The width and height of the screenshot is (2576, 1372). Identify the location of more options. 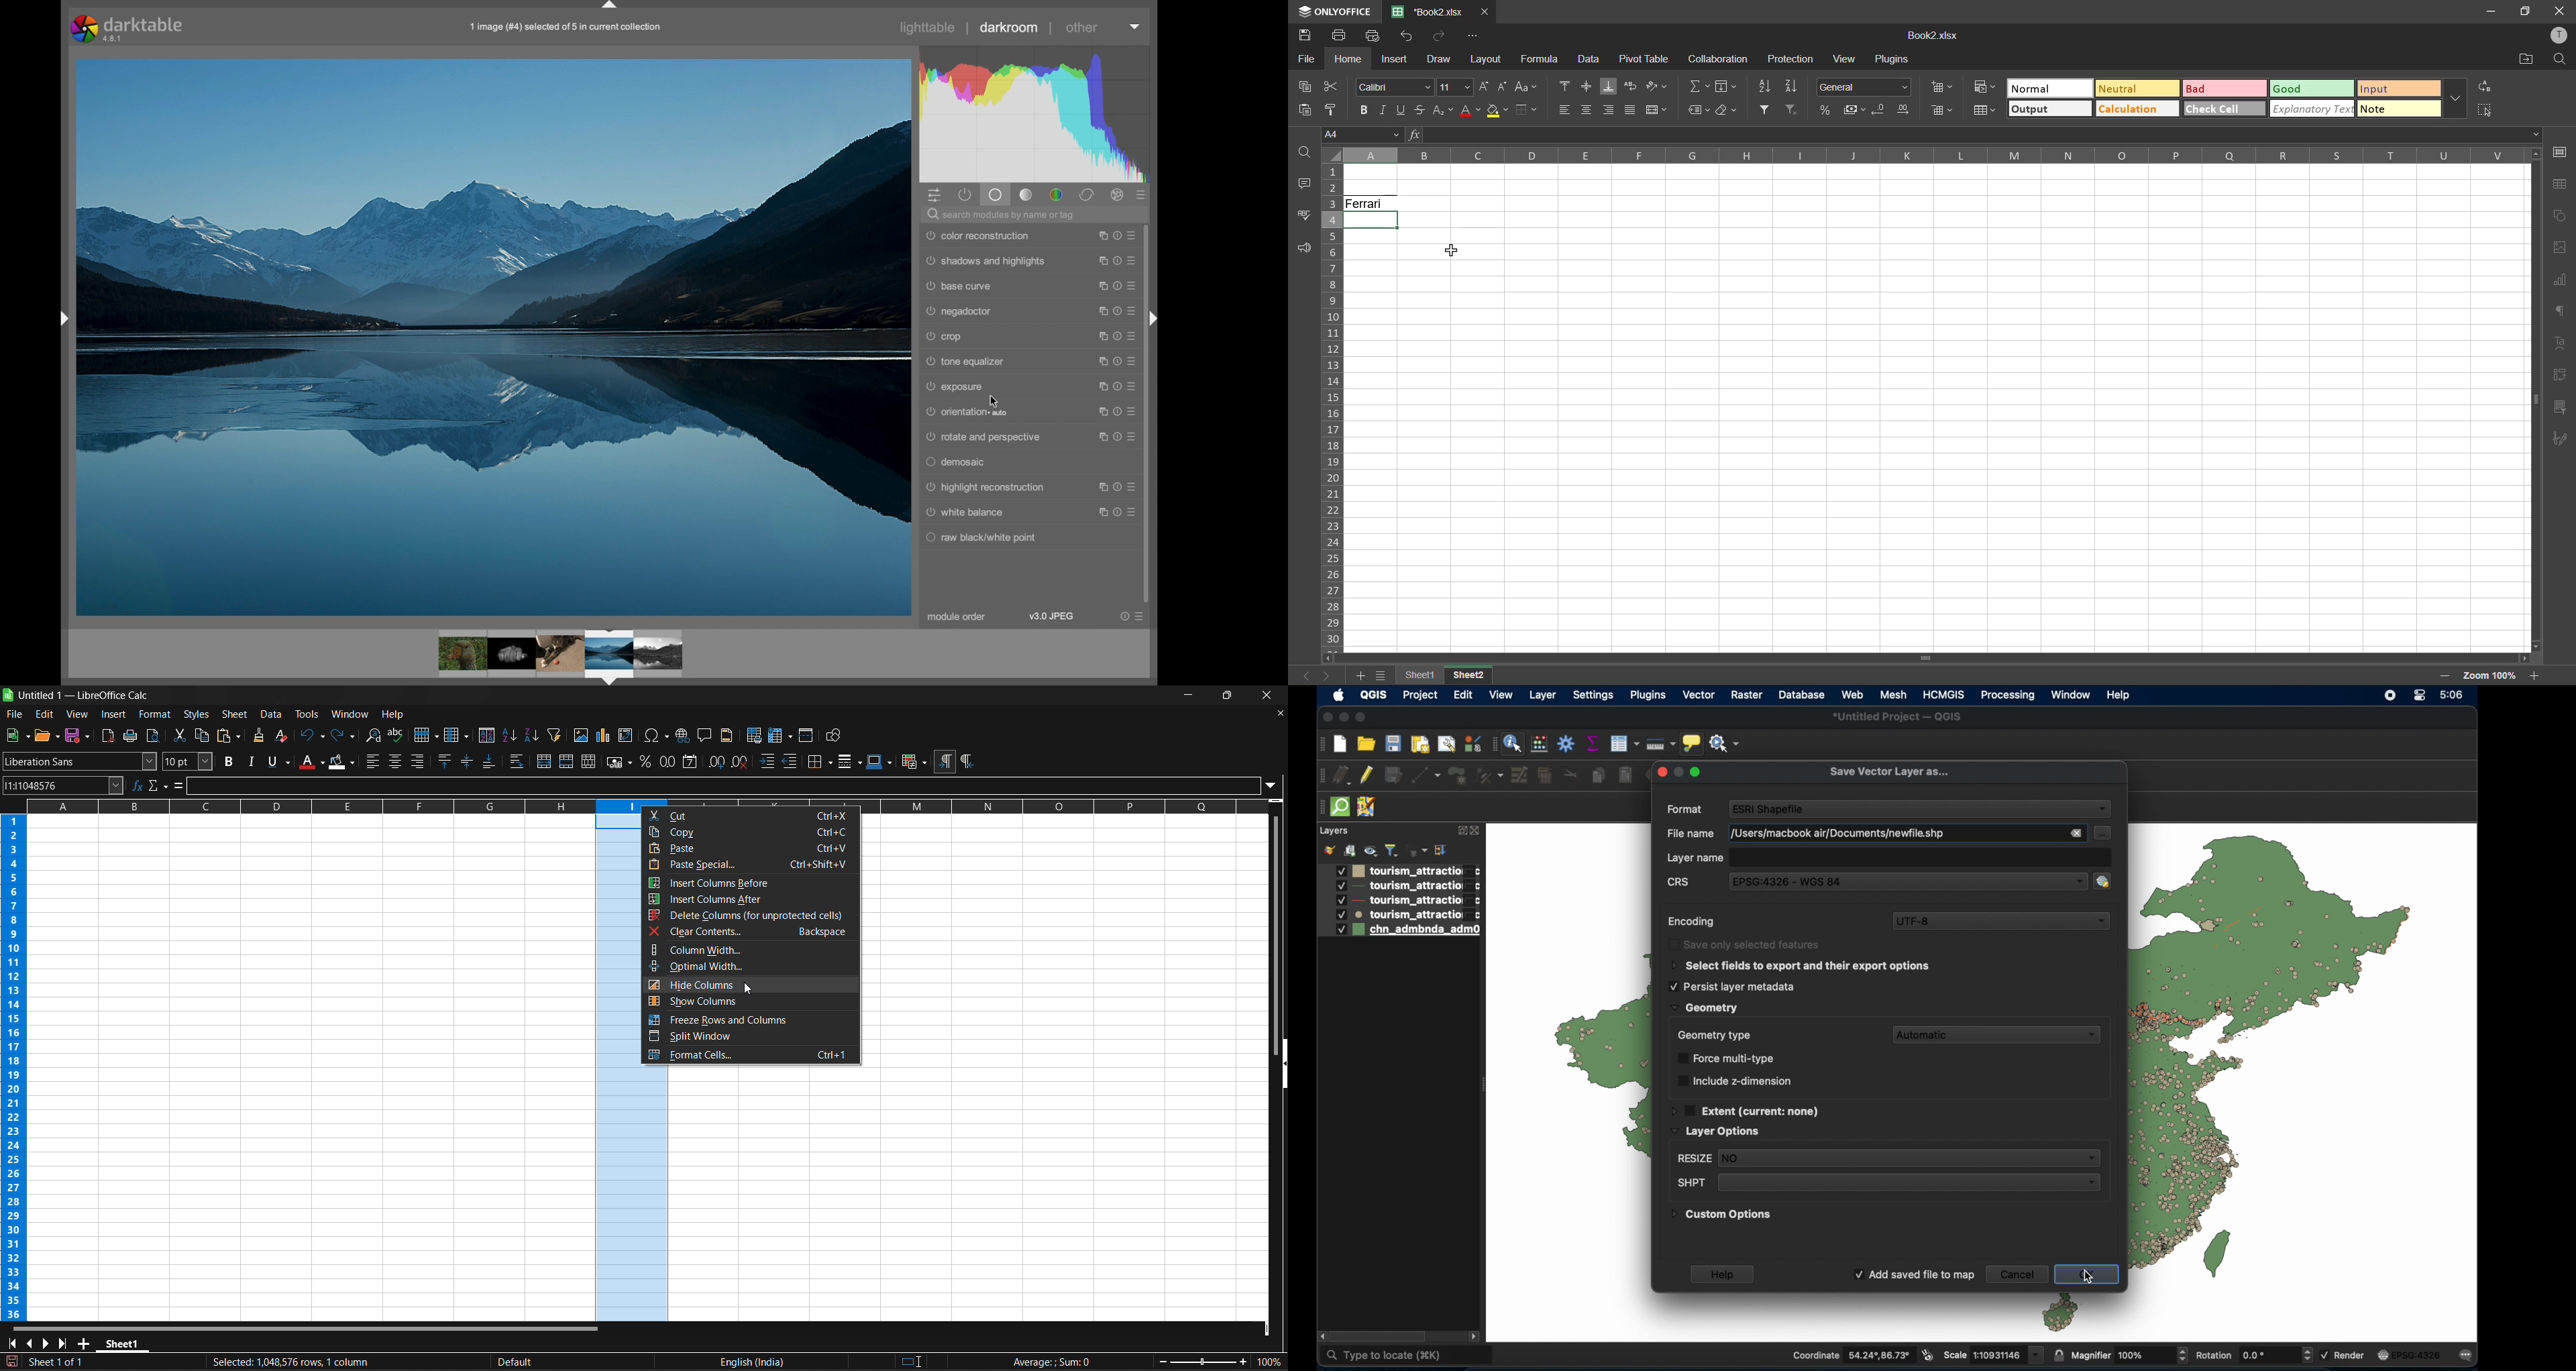
(1118, 336).